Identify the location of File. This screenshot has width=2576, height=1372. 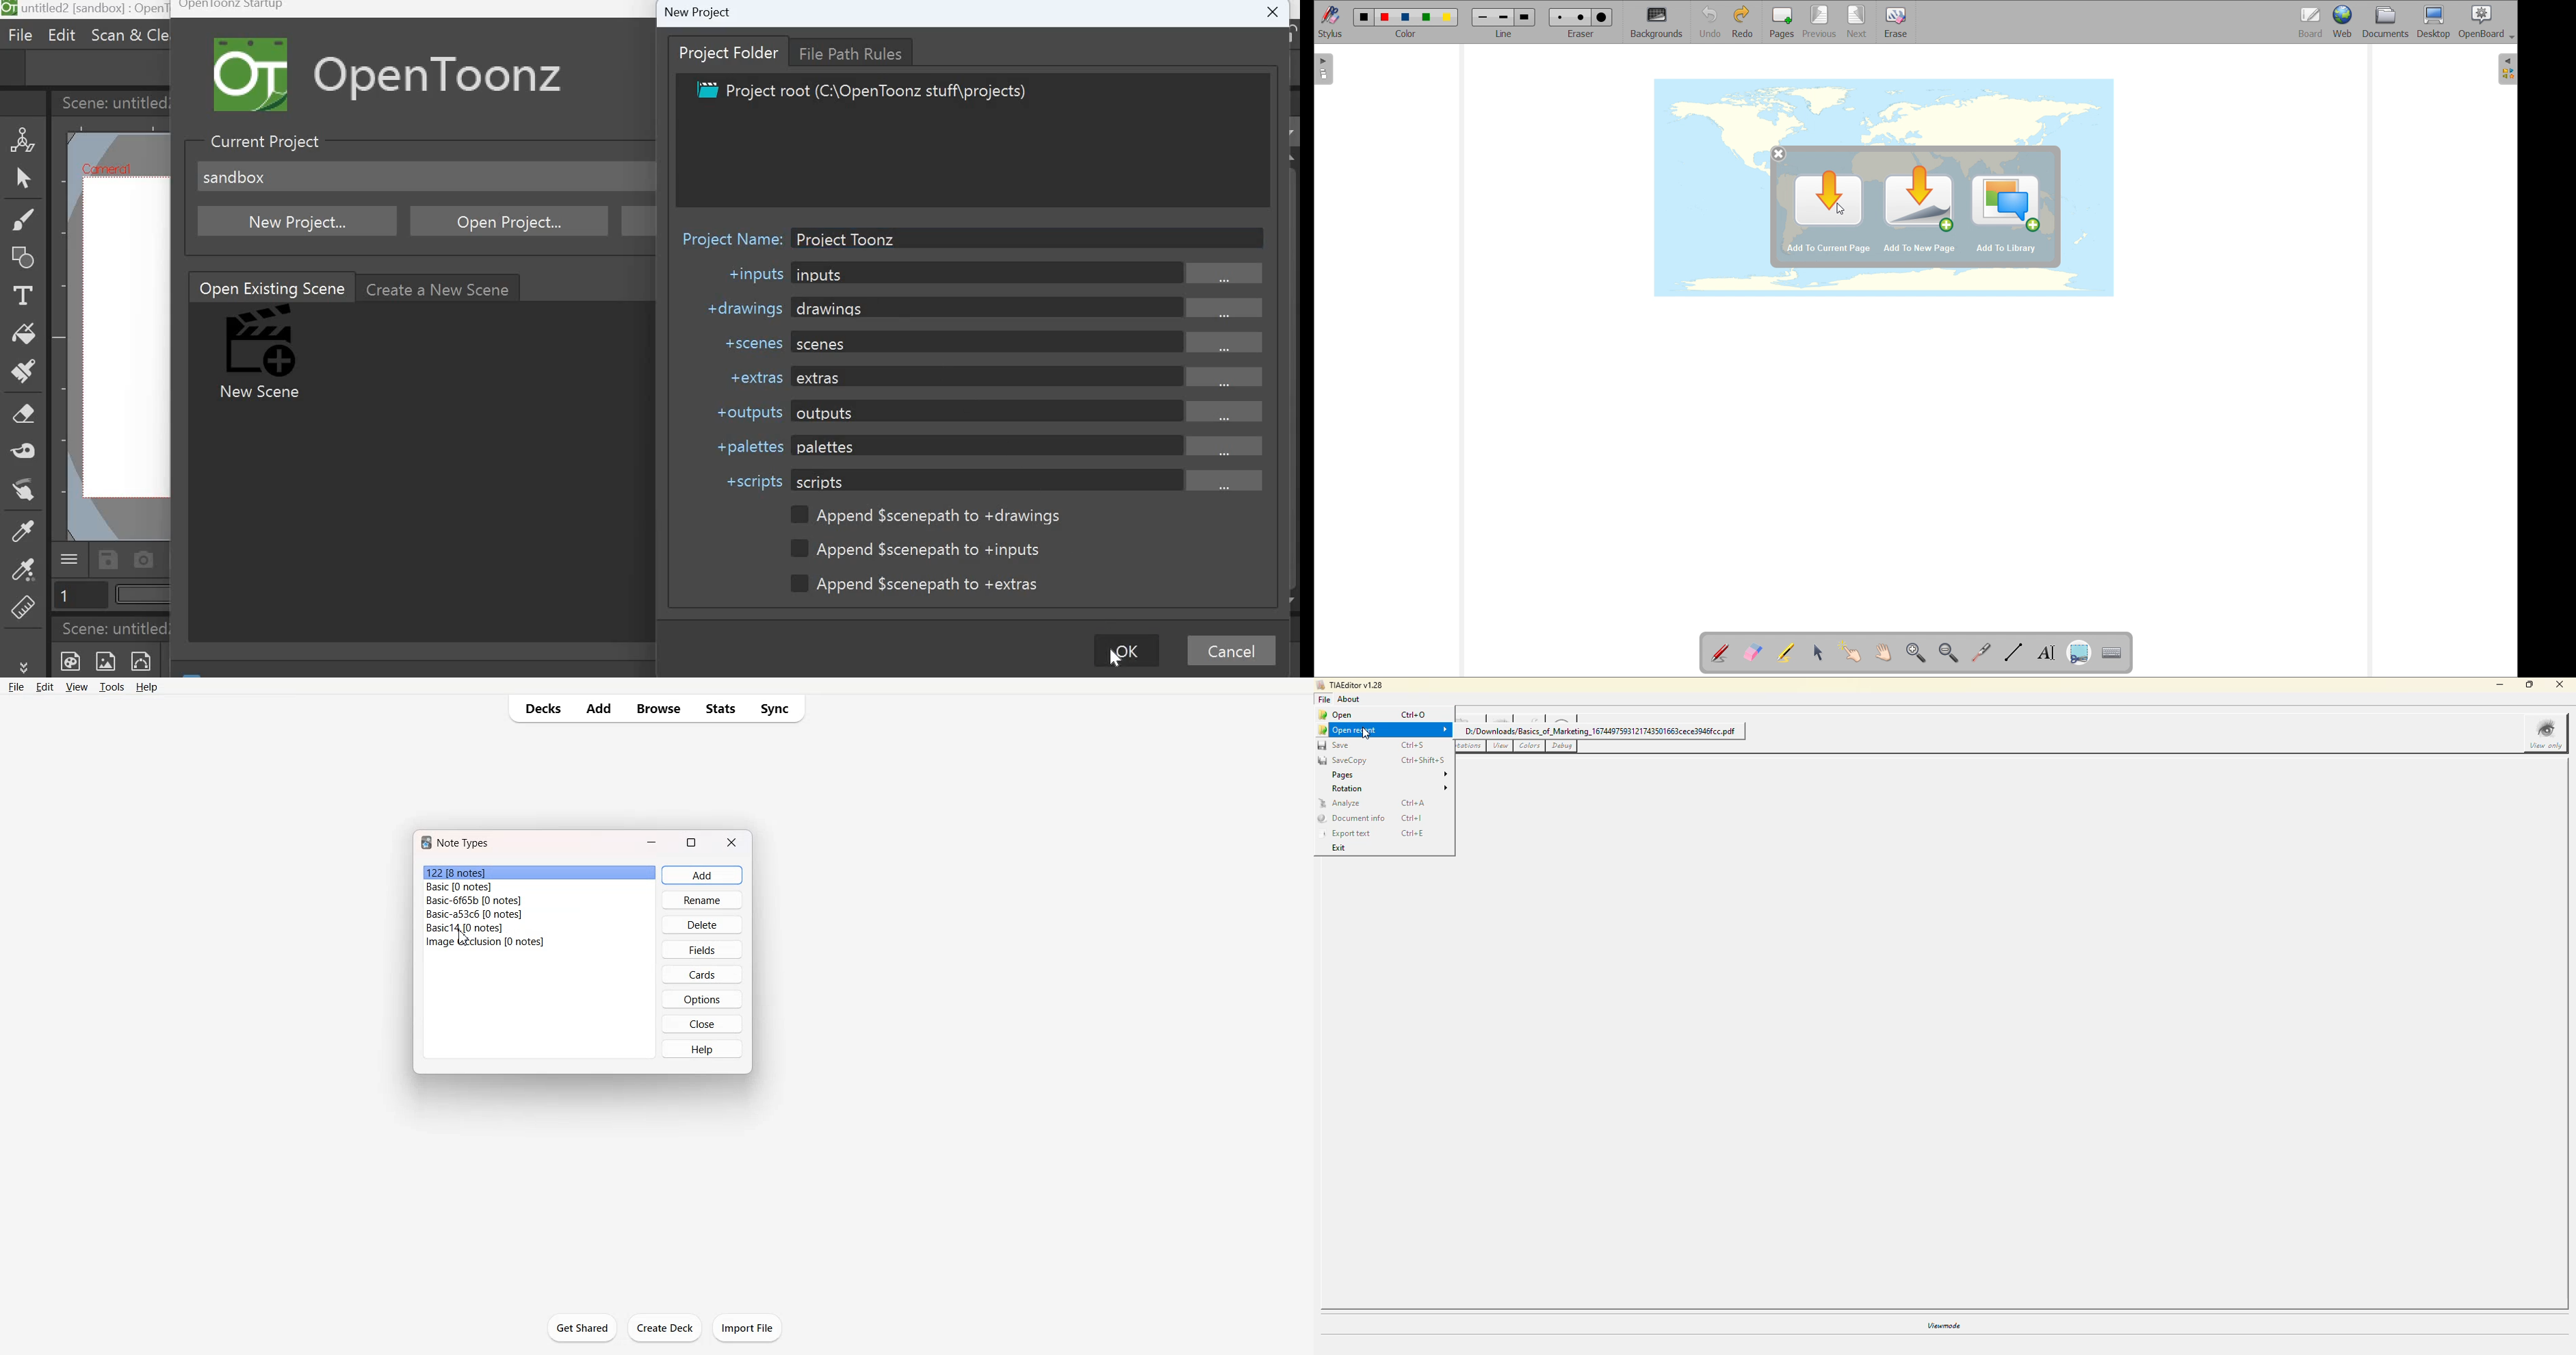
(540, 901).